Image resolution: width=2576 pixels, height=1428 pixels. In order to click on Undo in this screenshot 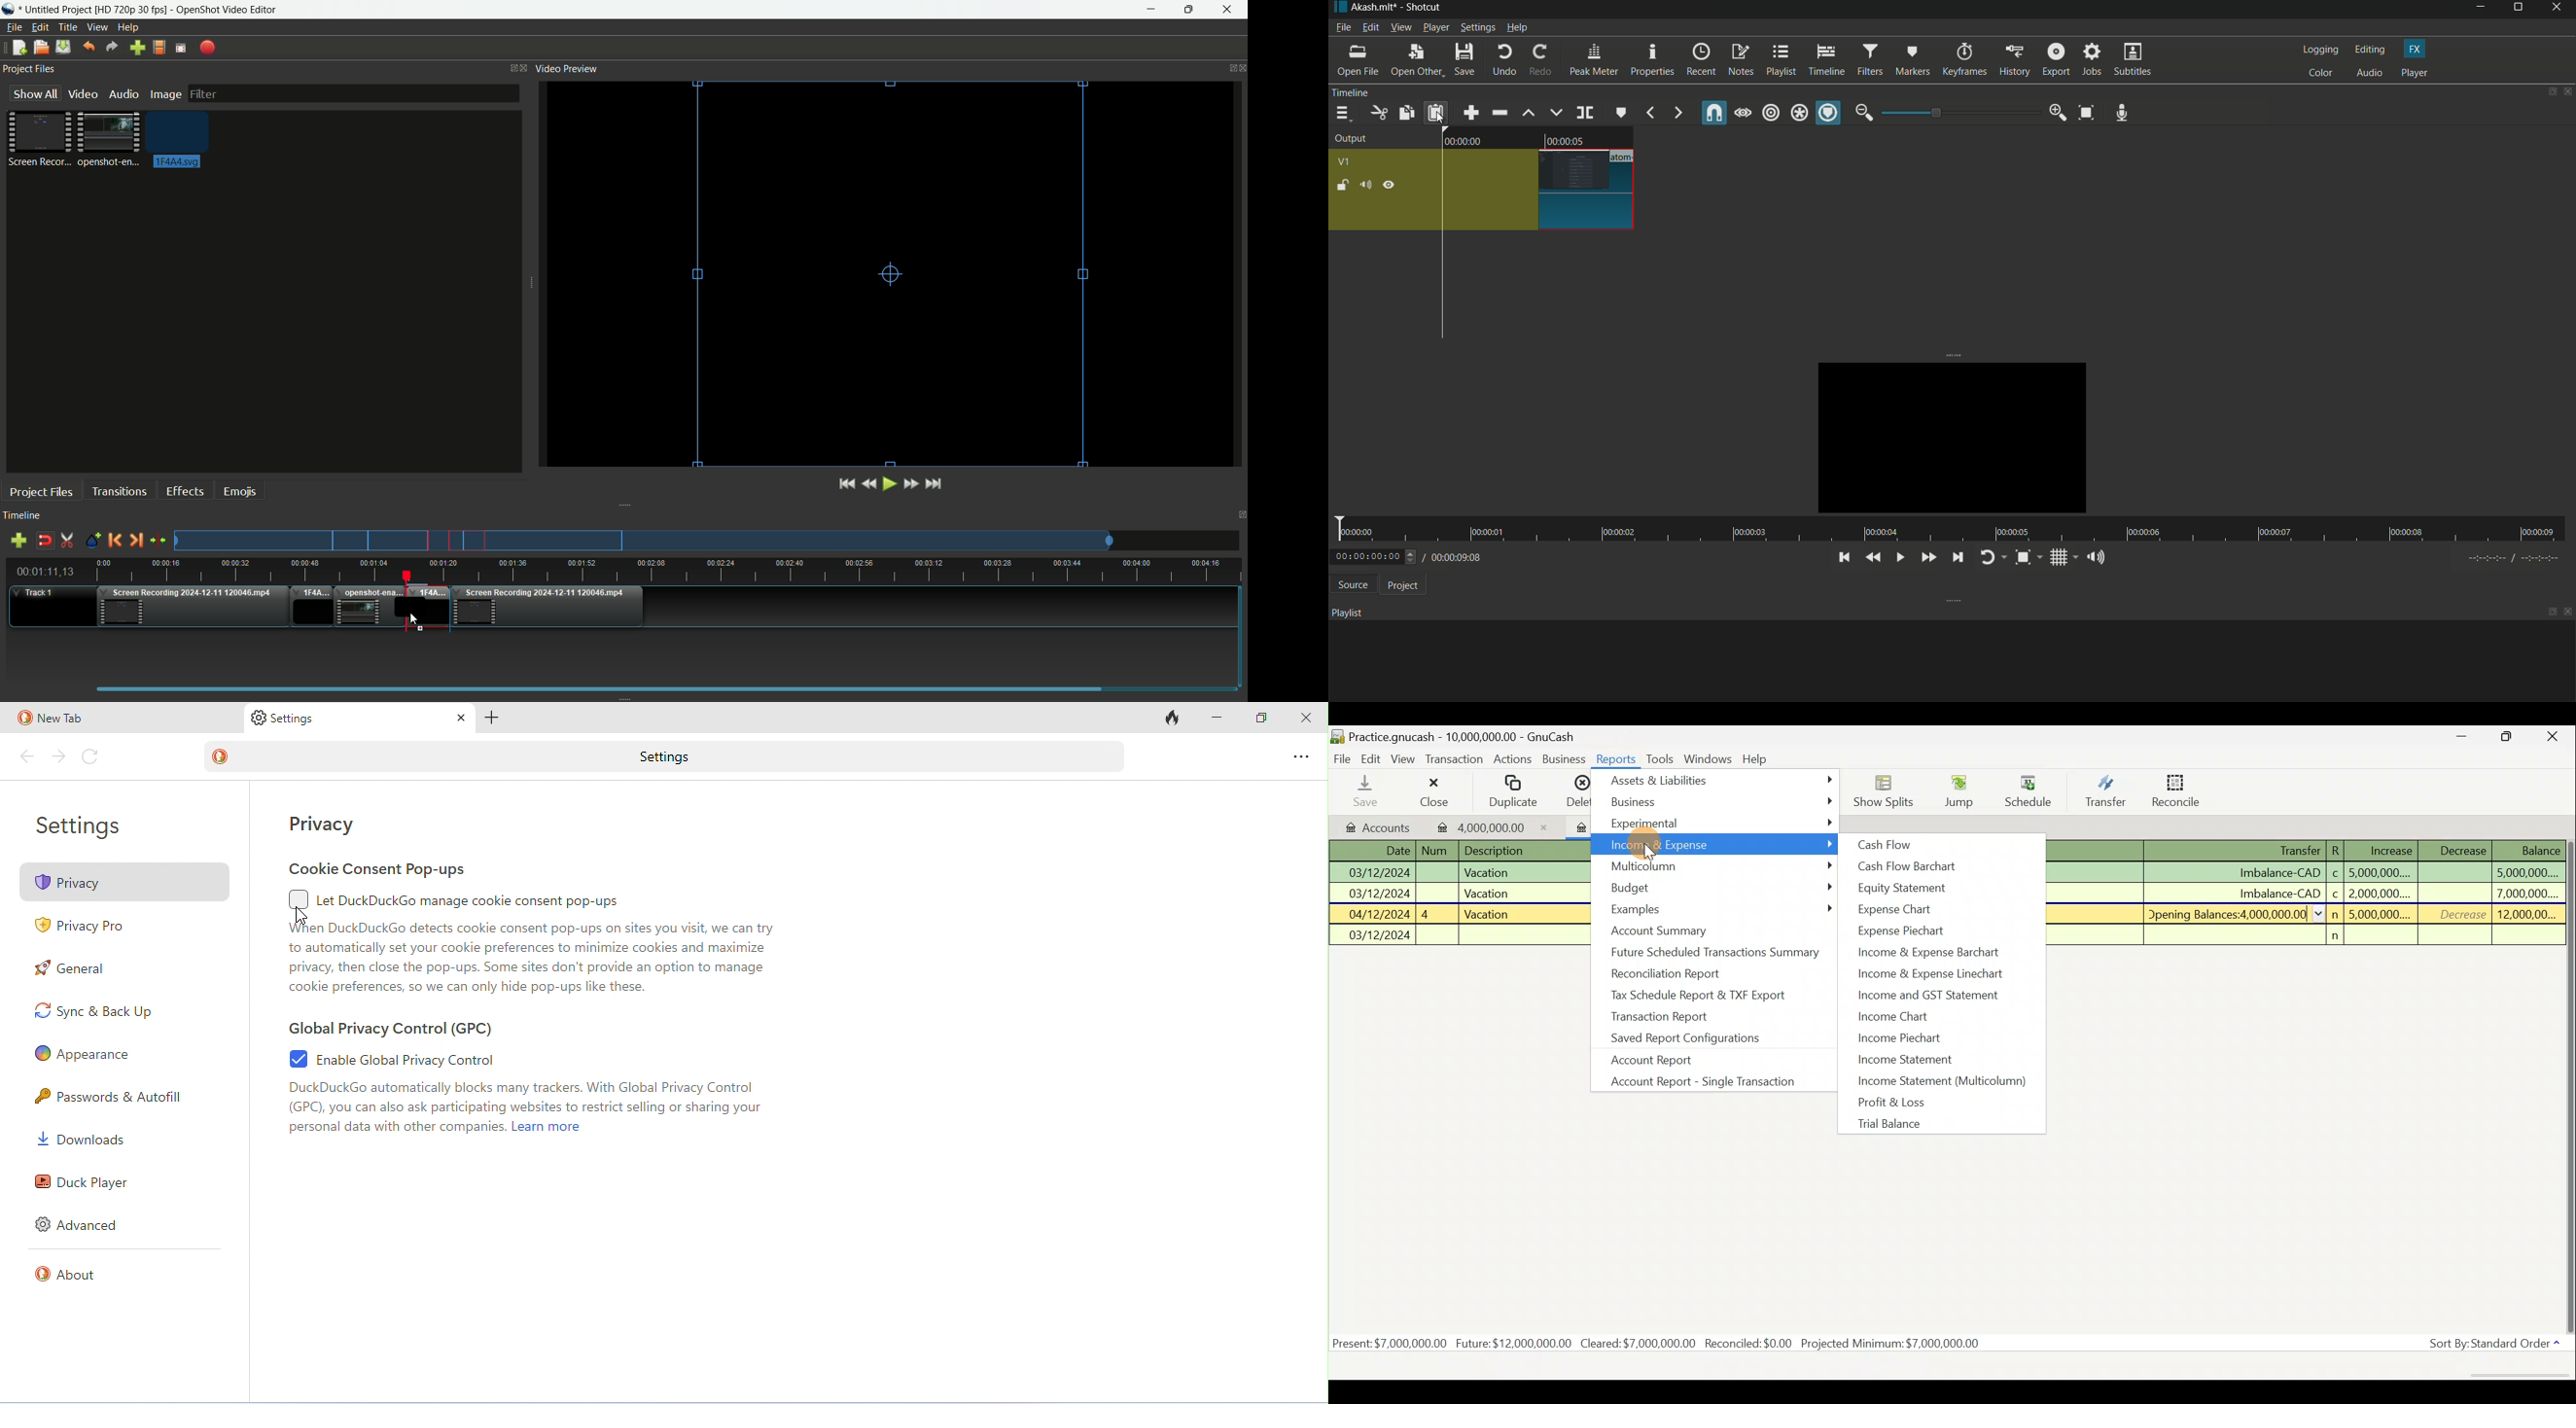, I will do `click(86, 47)`.